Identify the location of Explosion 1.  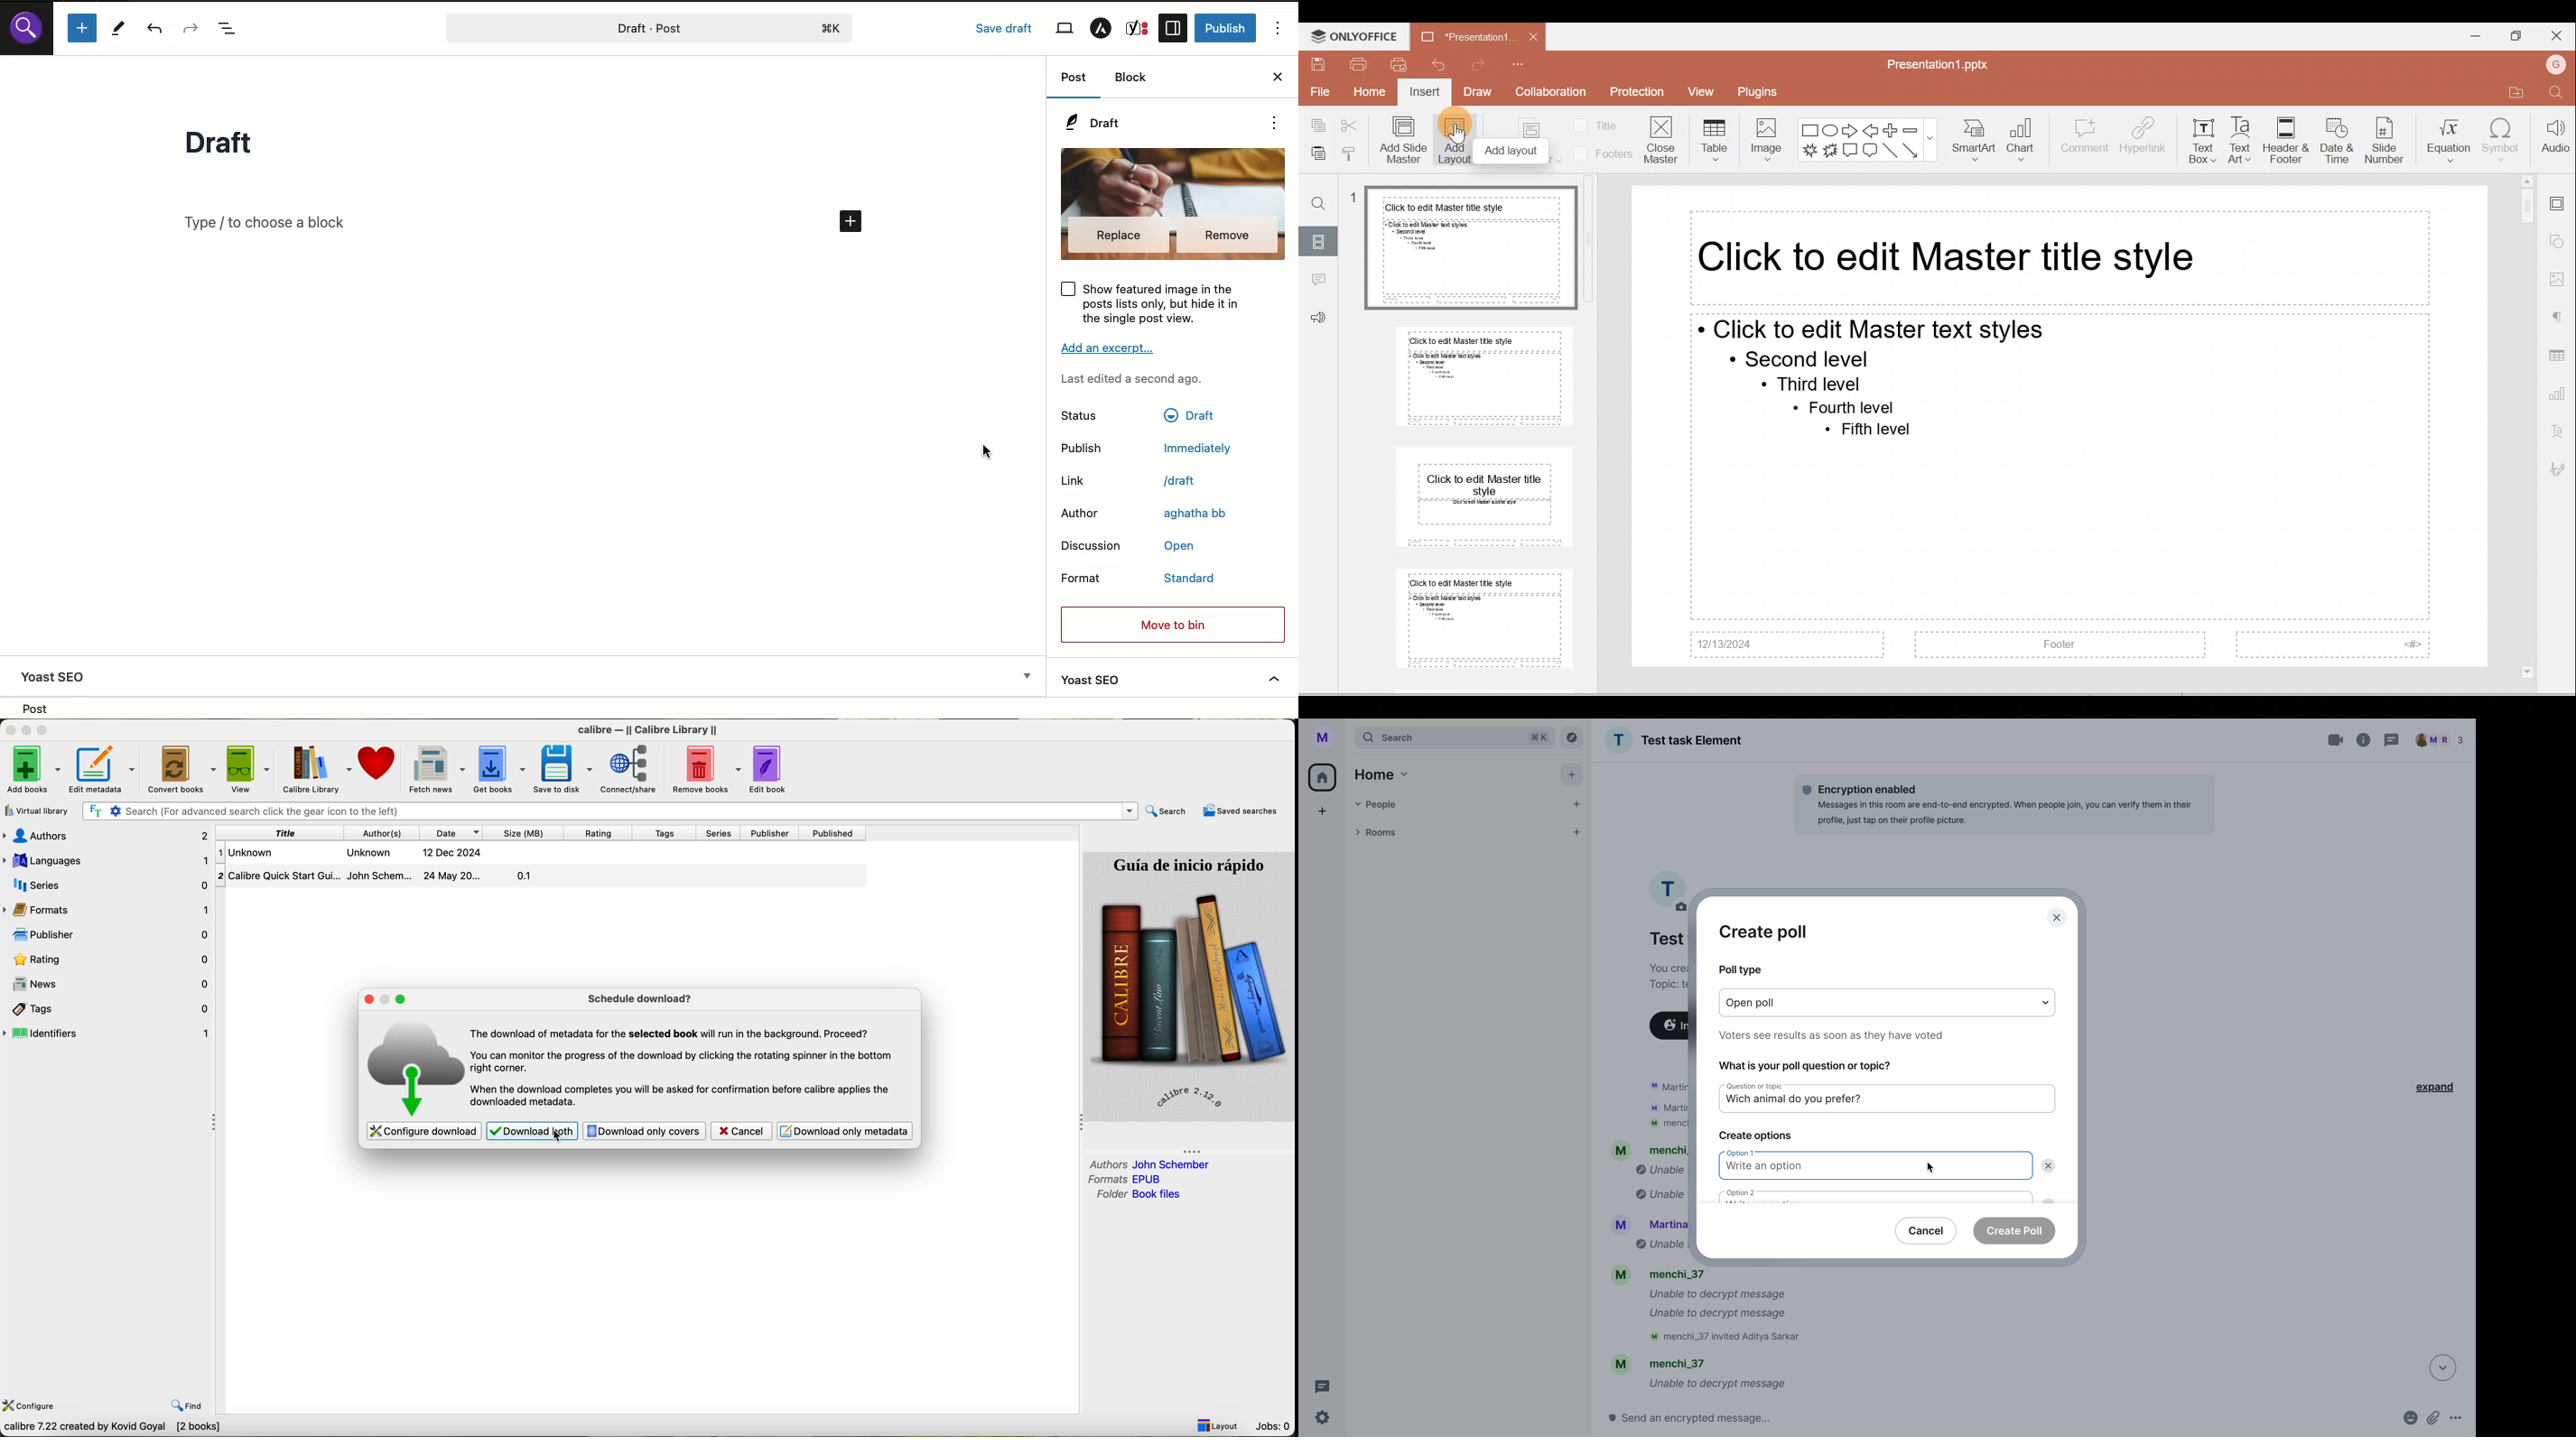
(1808, 152).